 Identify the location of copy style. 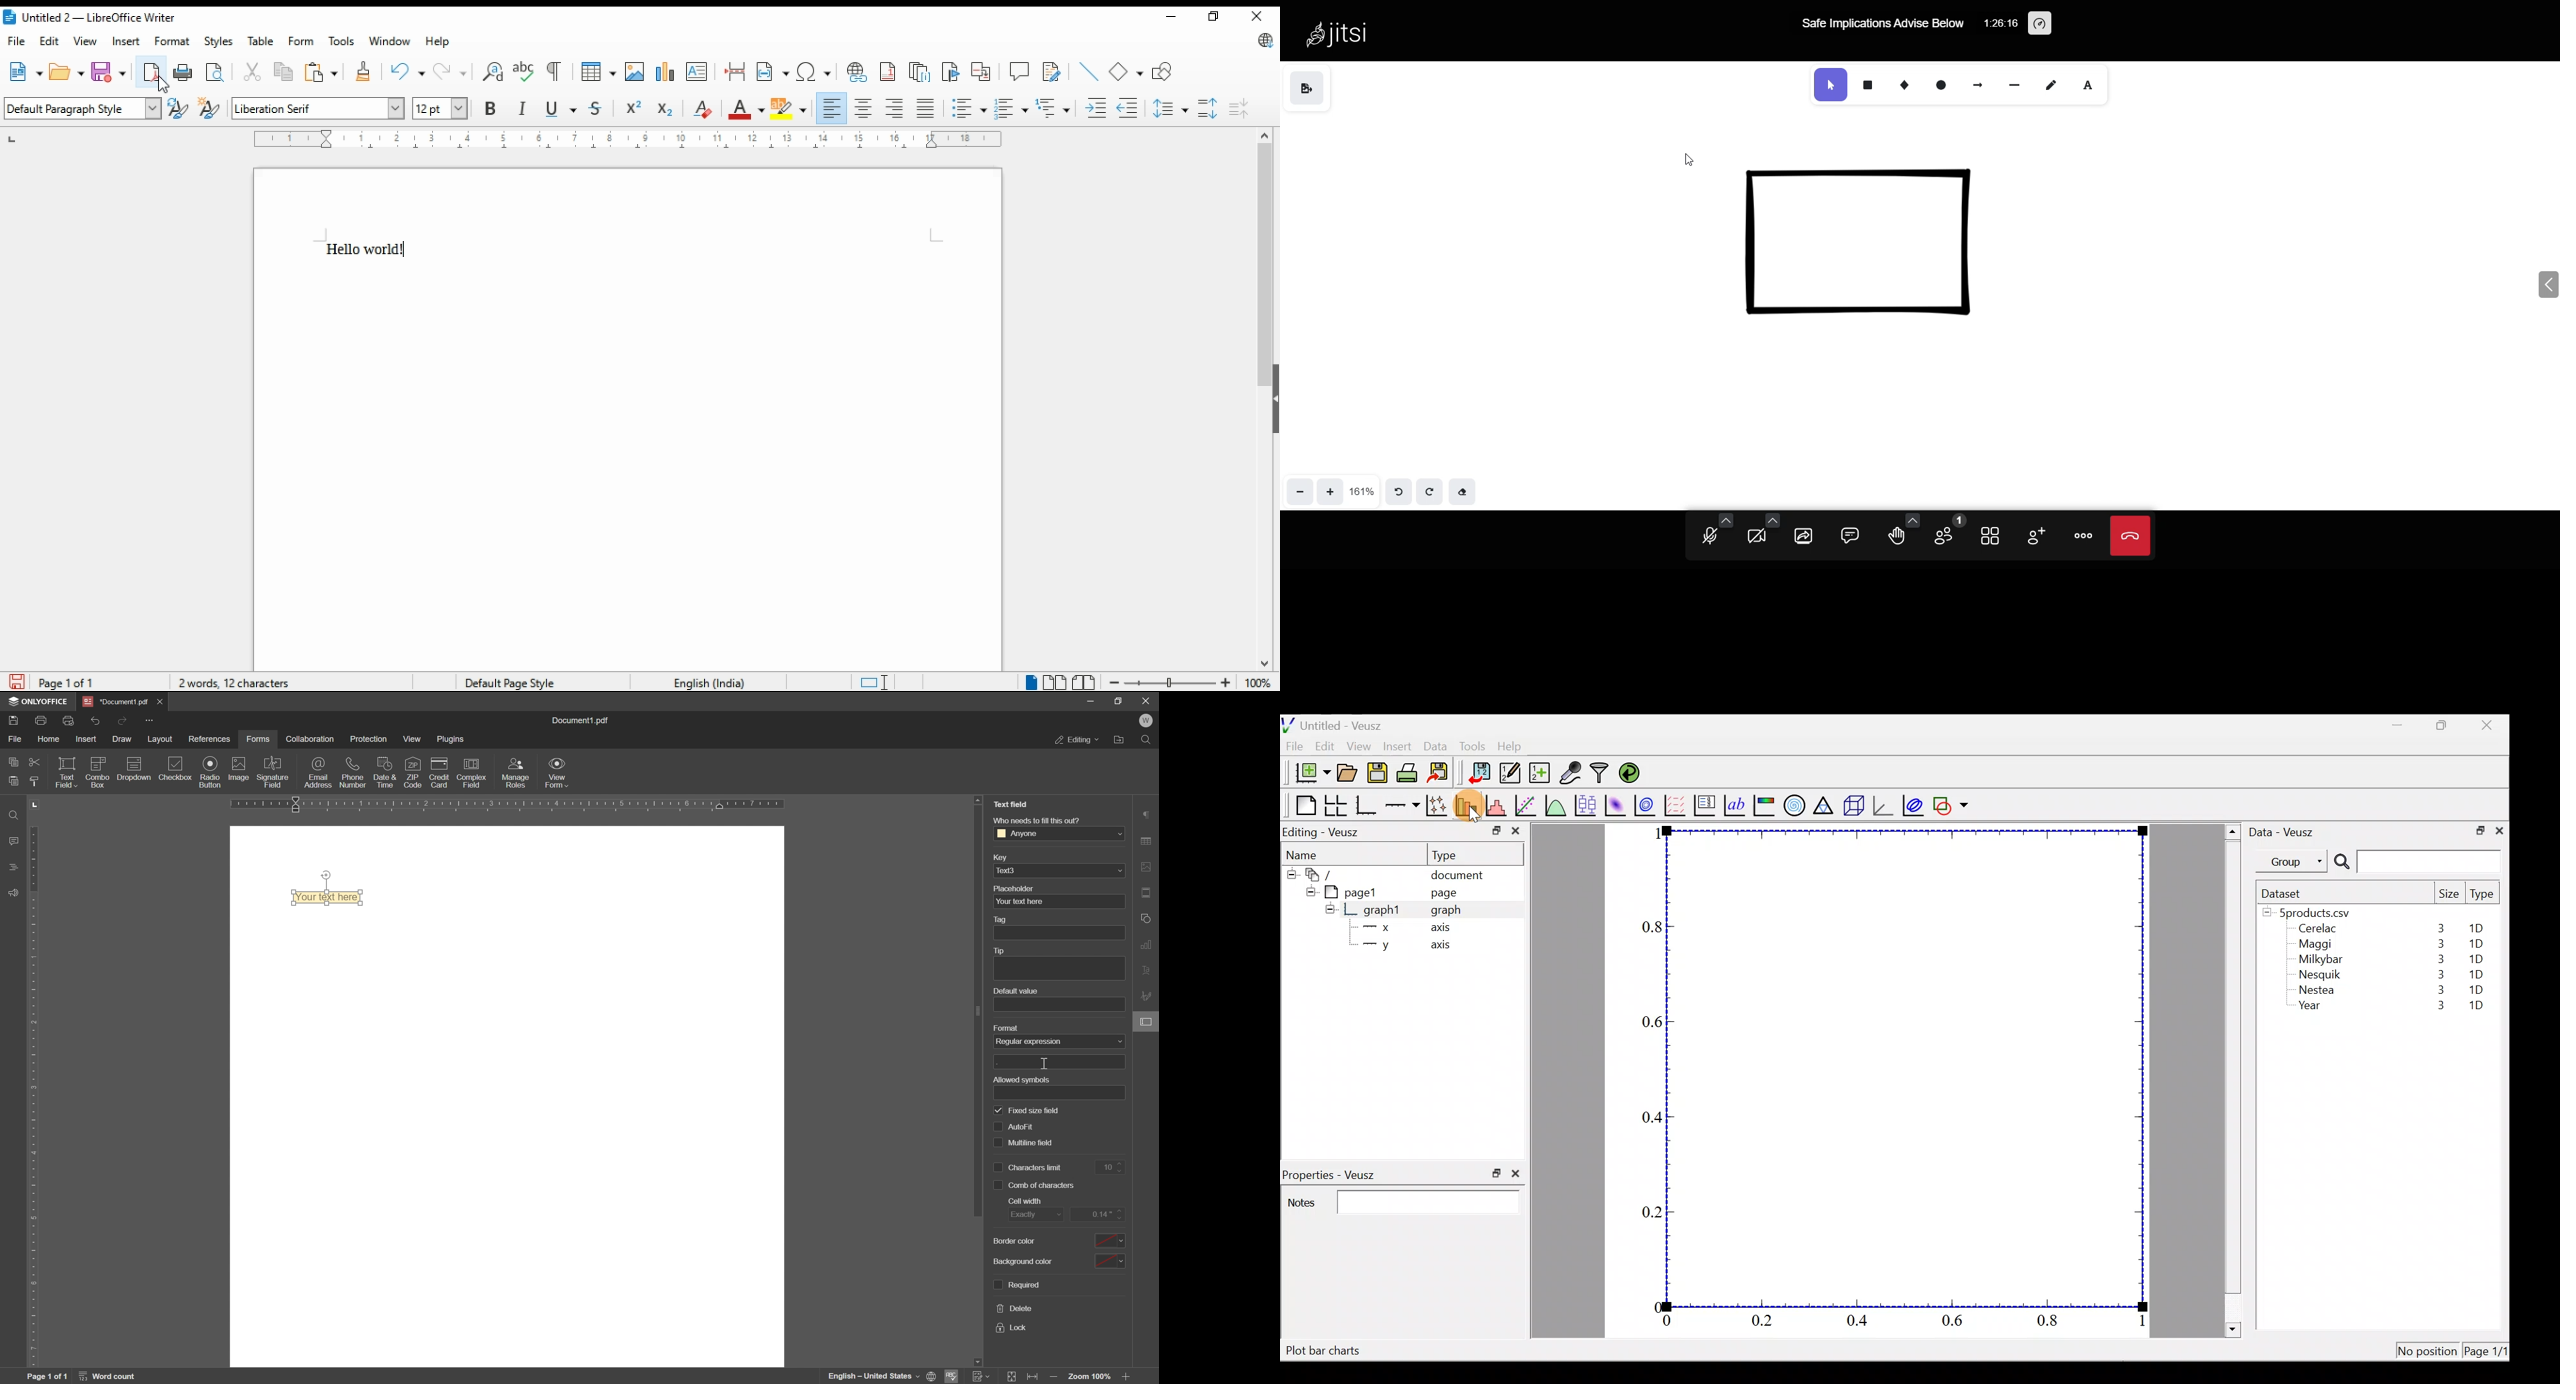
(37, 781).